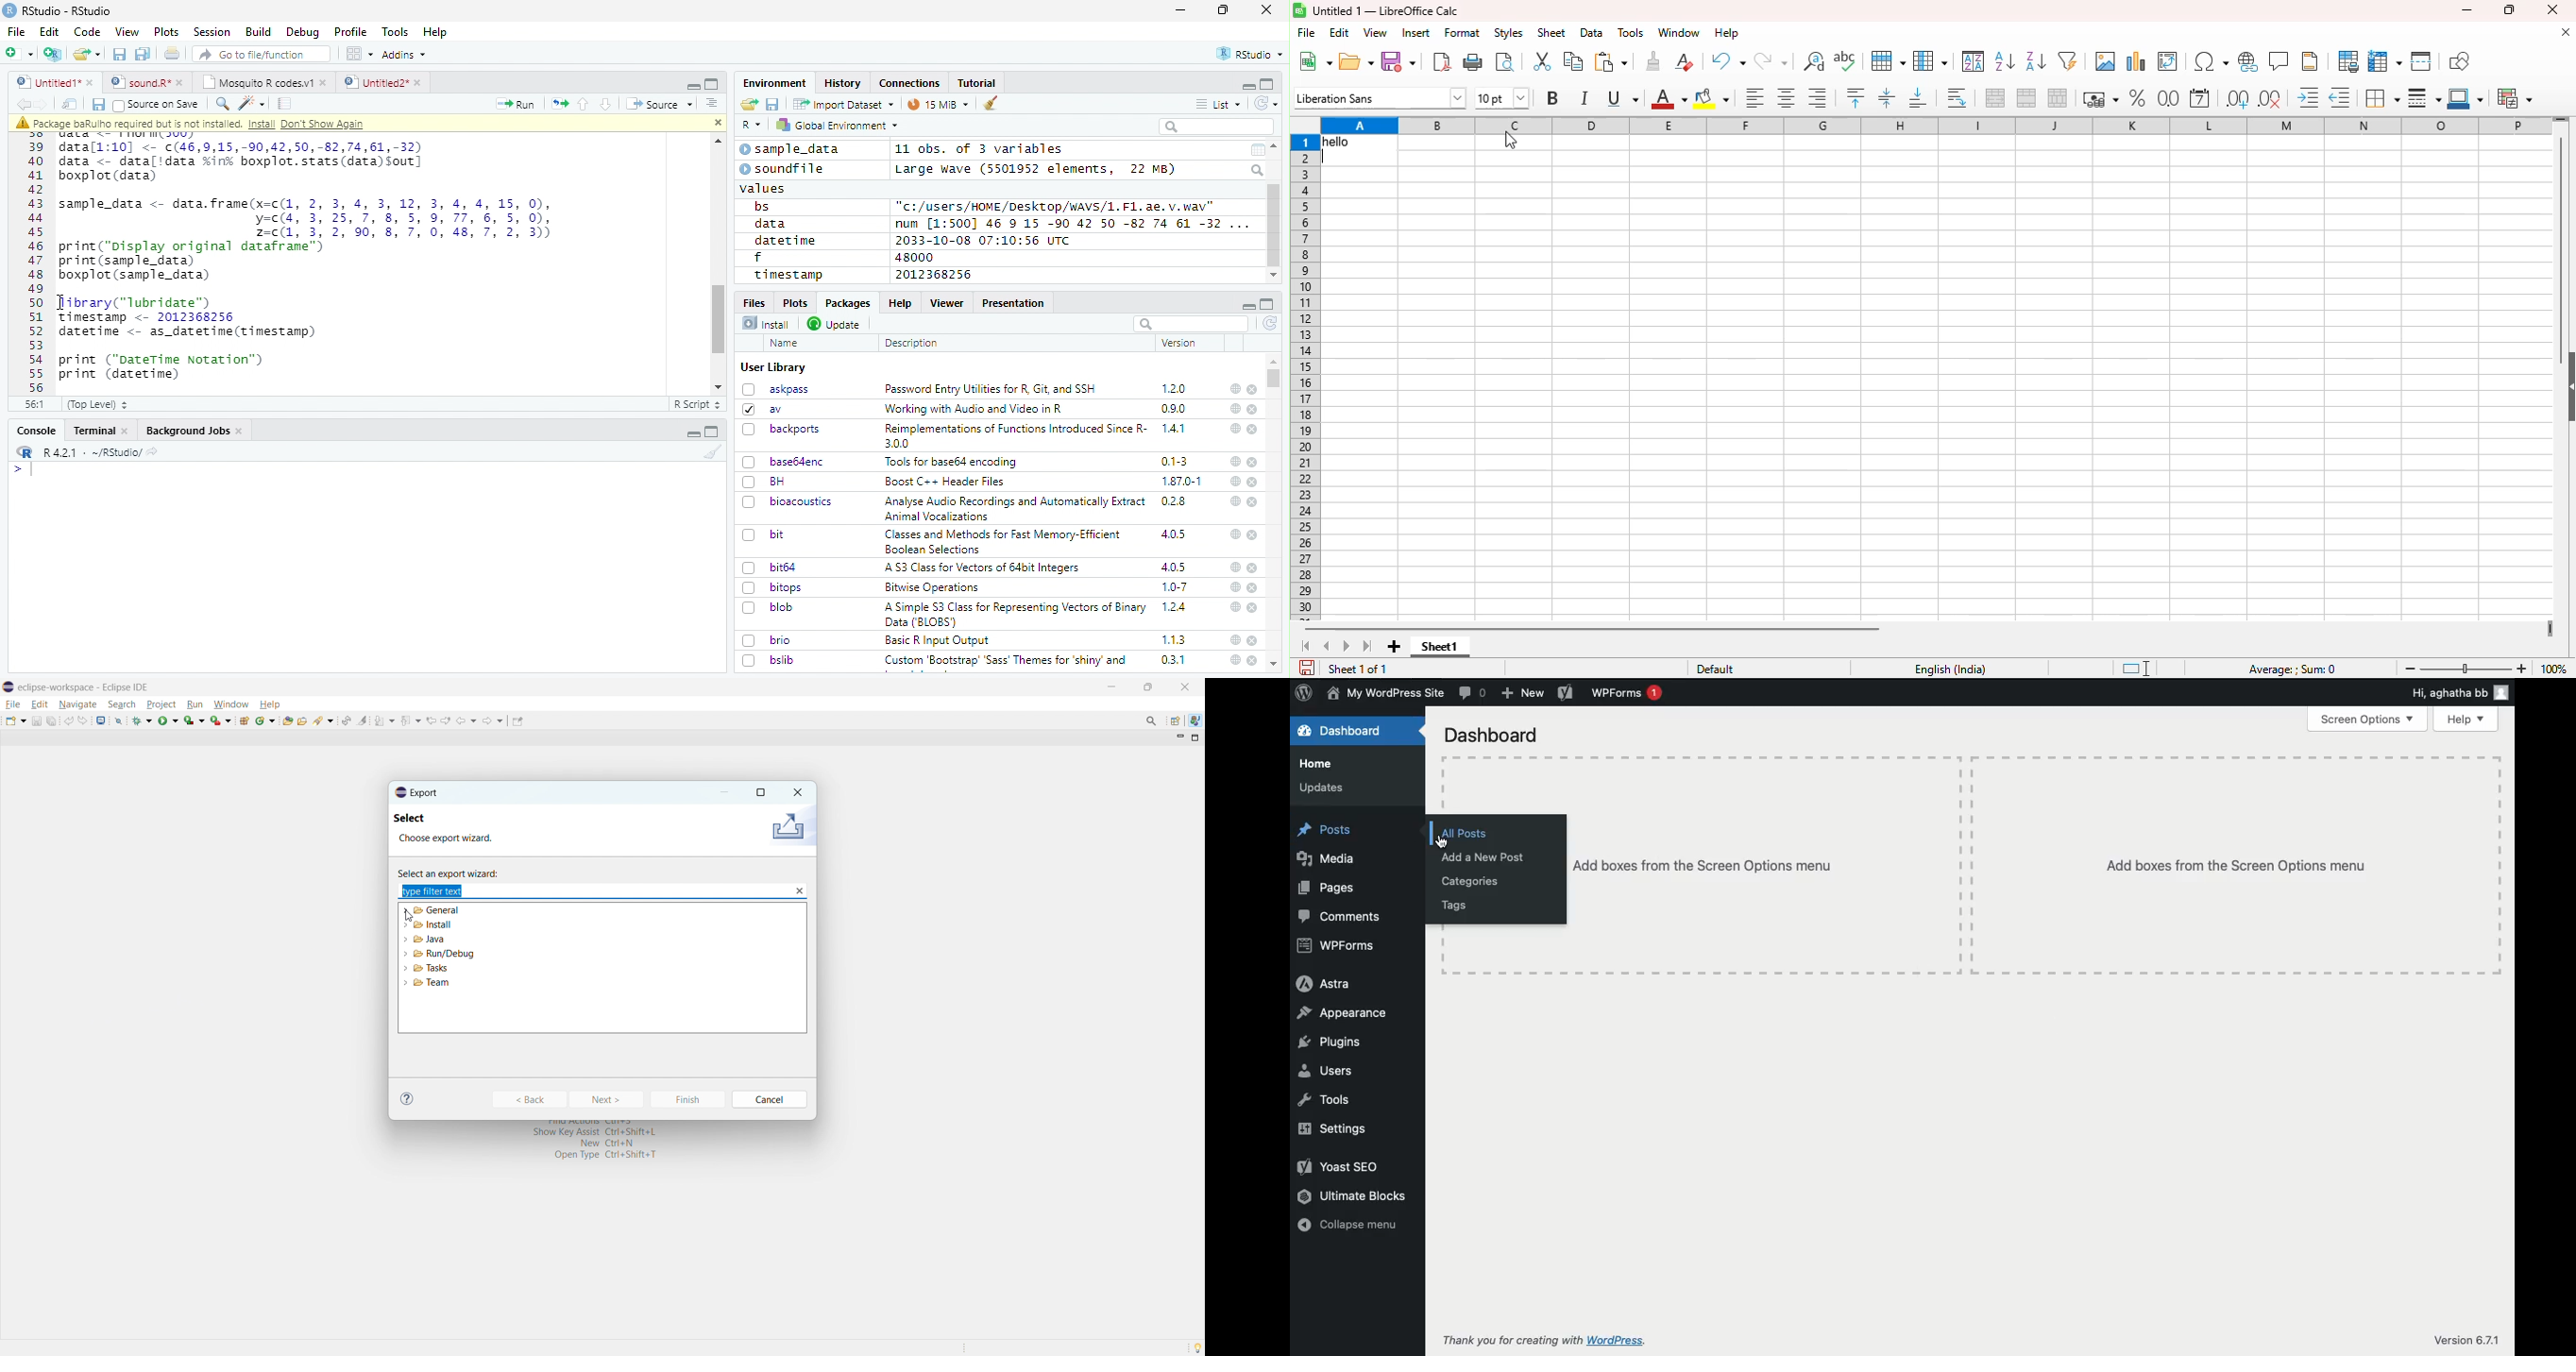 The height and width of the screenshot is (1372, 2576). I want to click on increase indent, so click(2308, 97).